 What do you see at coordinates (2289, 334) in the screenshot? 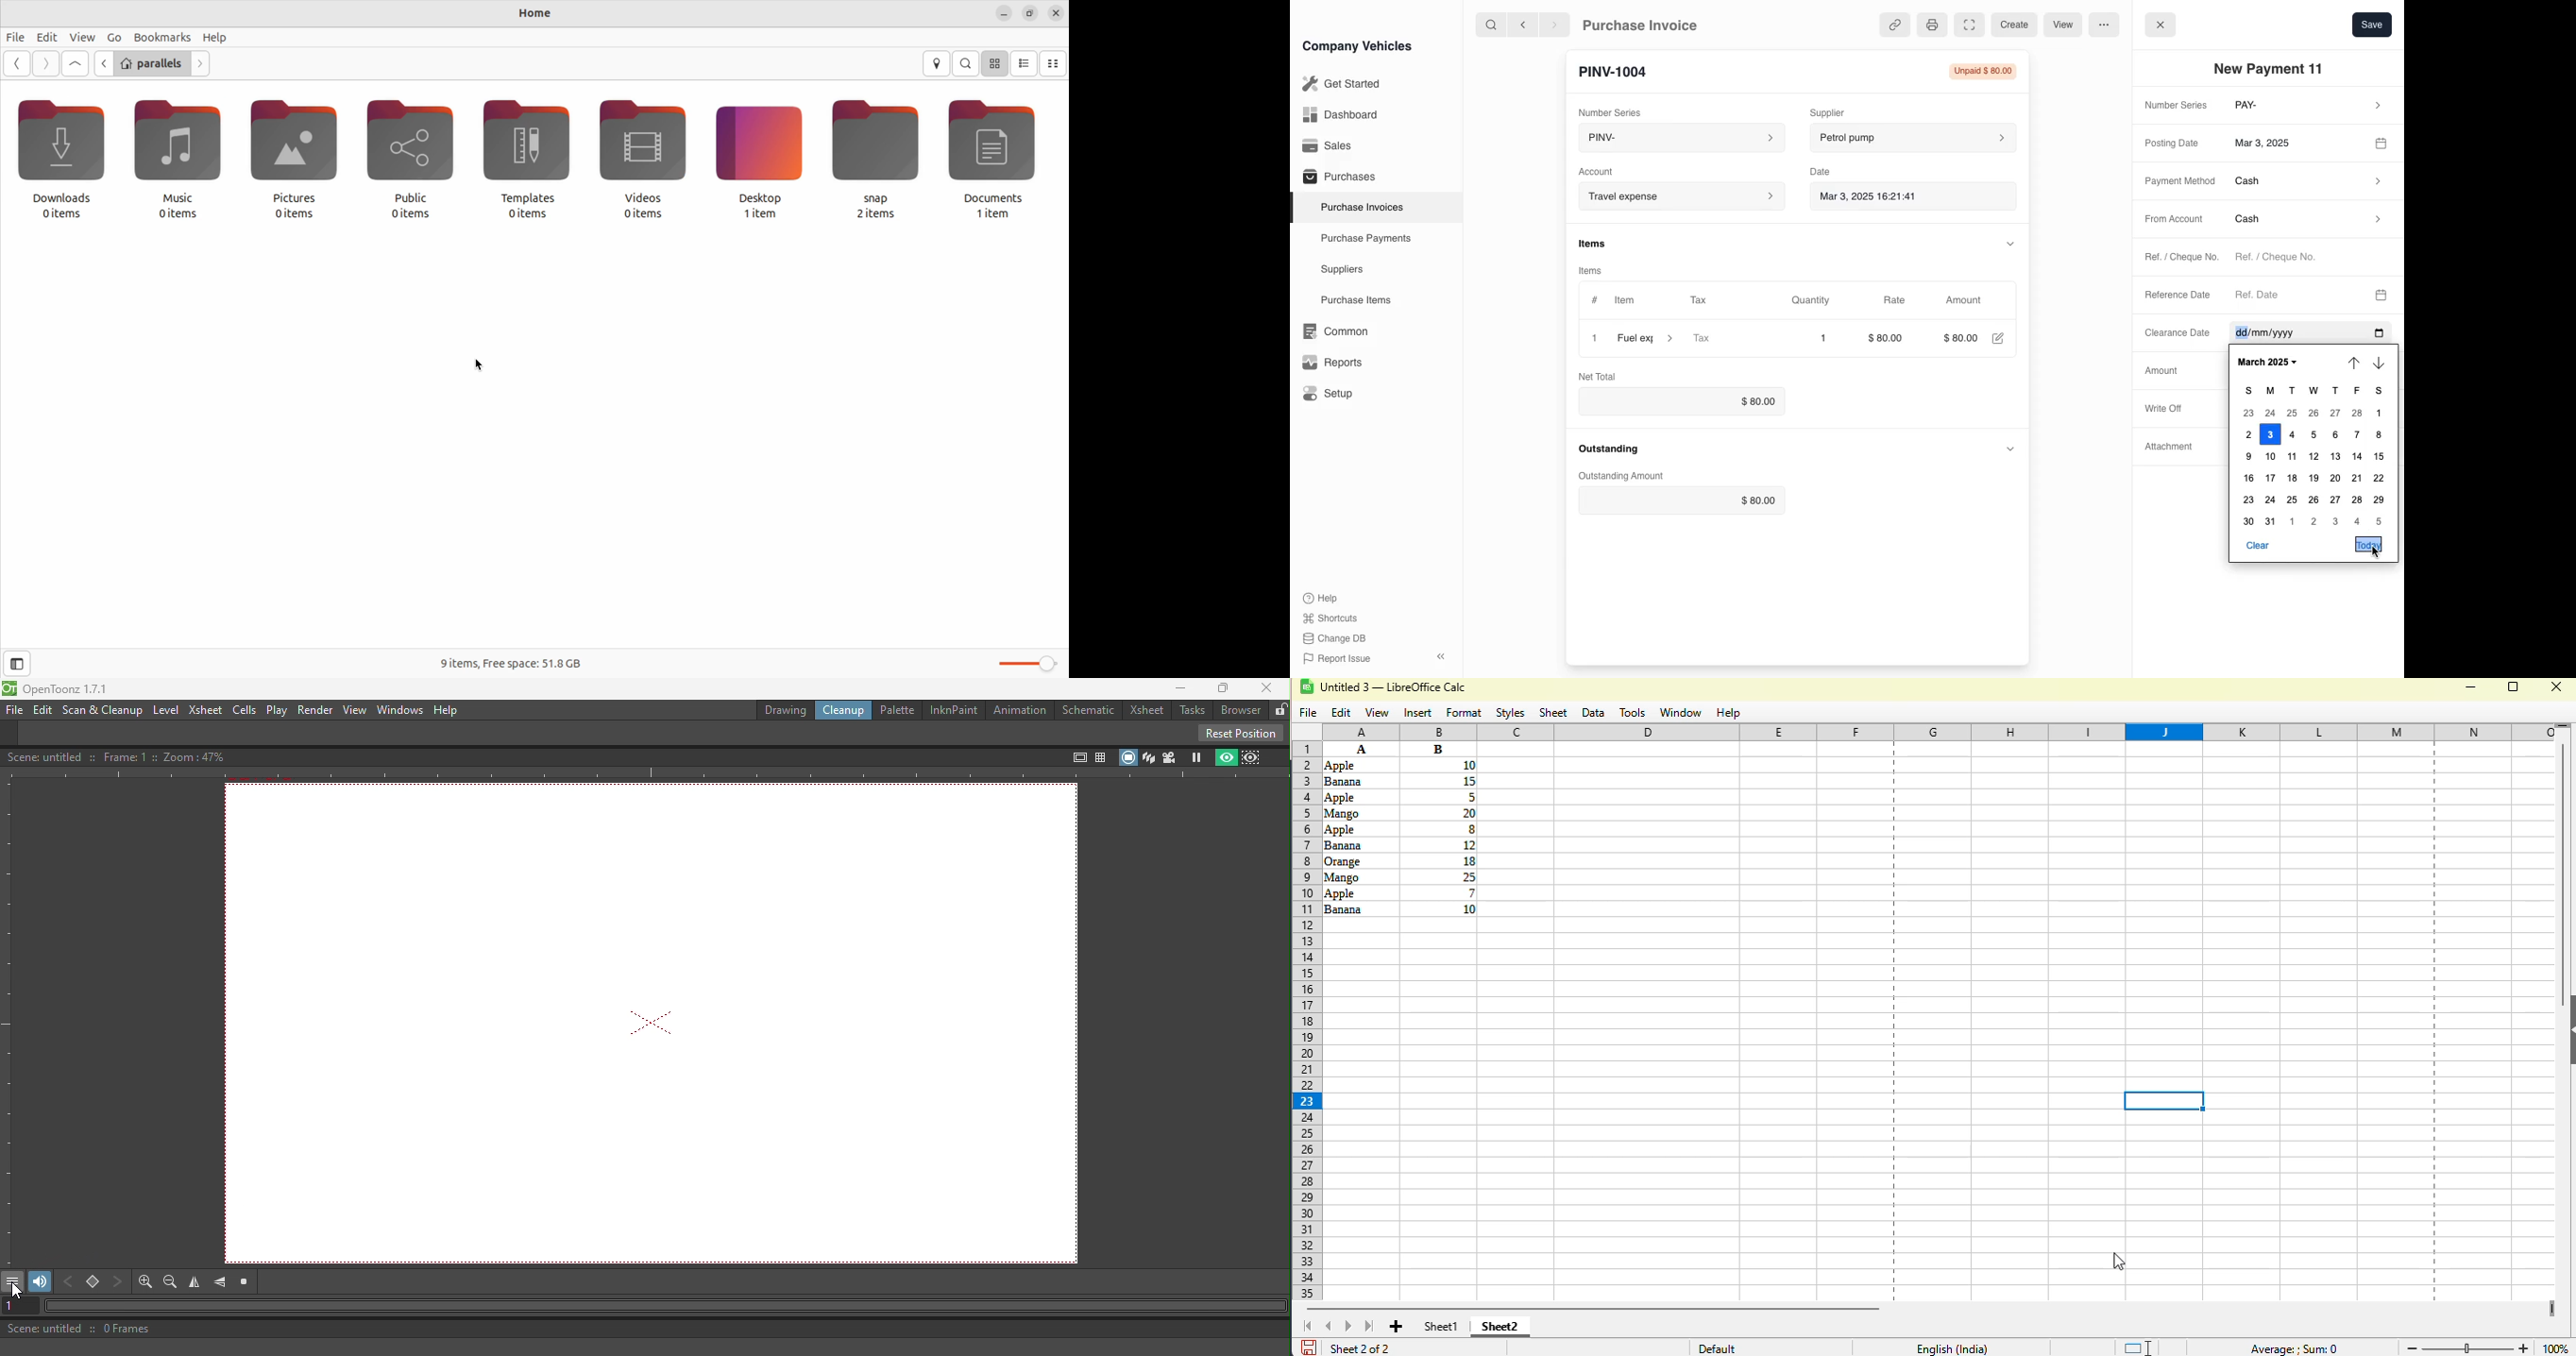
I see `Clearance Date` at bounding box center [2289, 334].